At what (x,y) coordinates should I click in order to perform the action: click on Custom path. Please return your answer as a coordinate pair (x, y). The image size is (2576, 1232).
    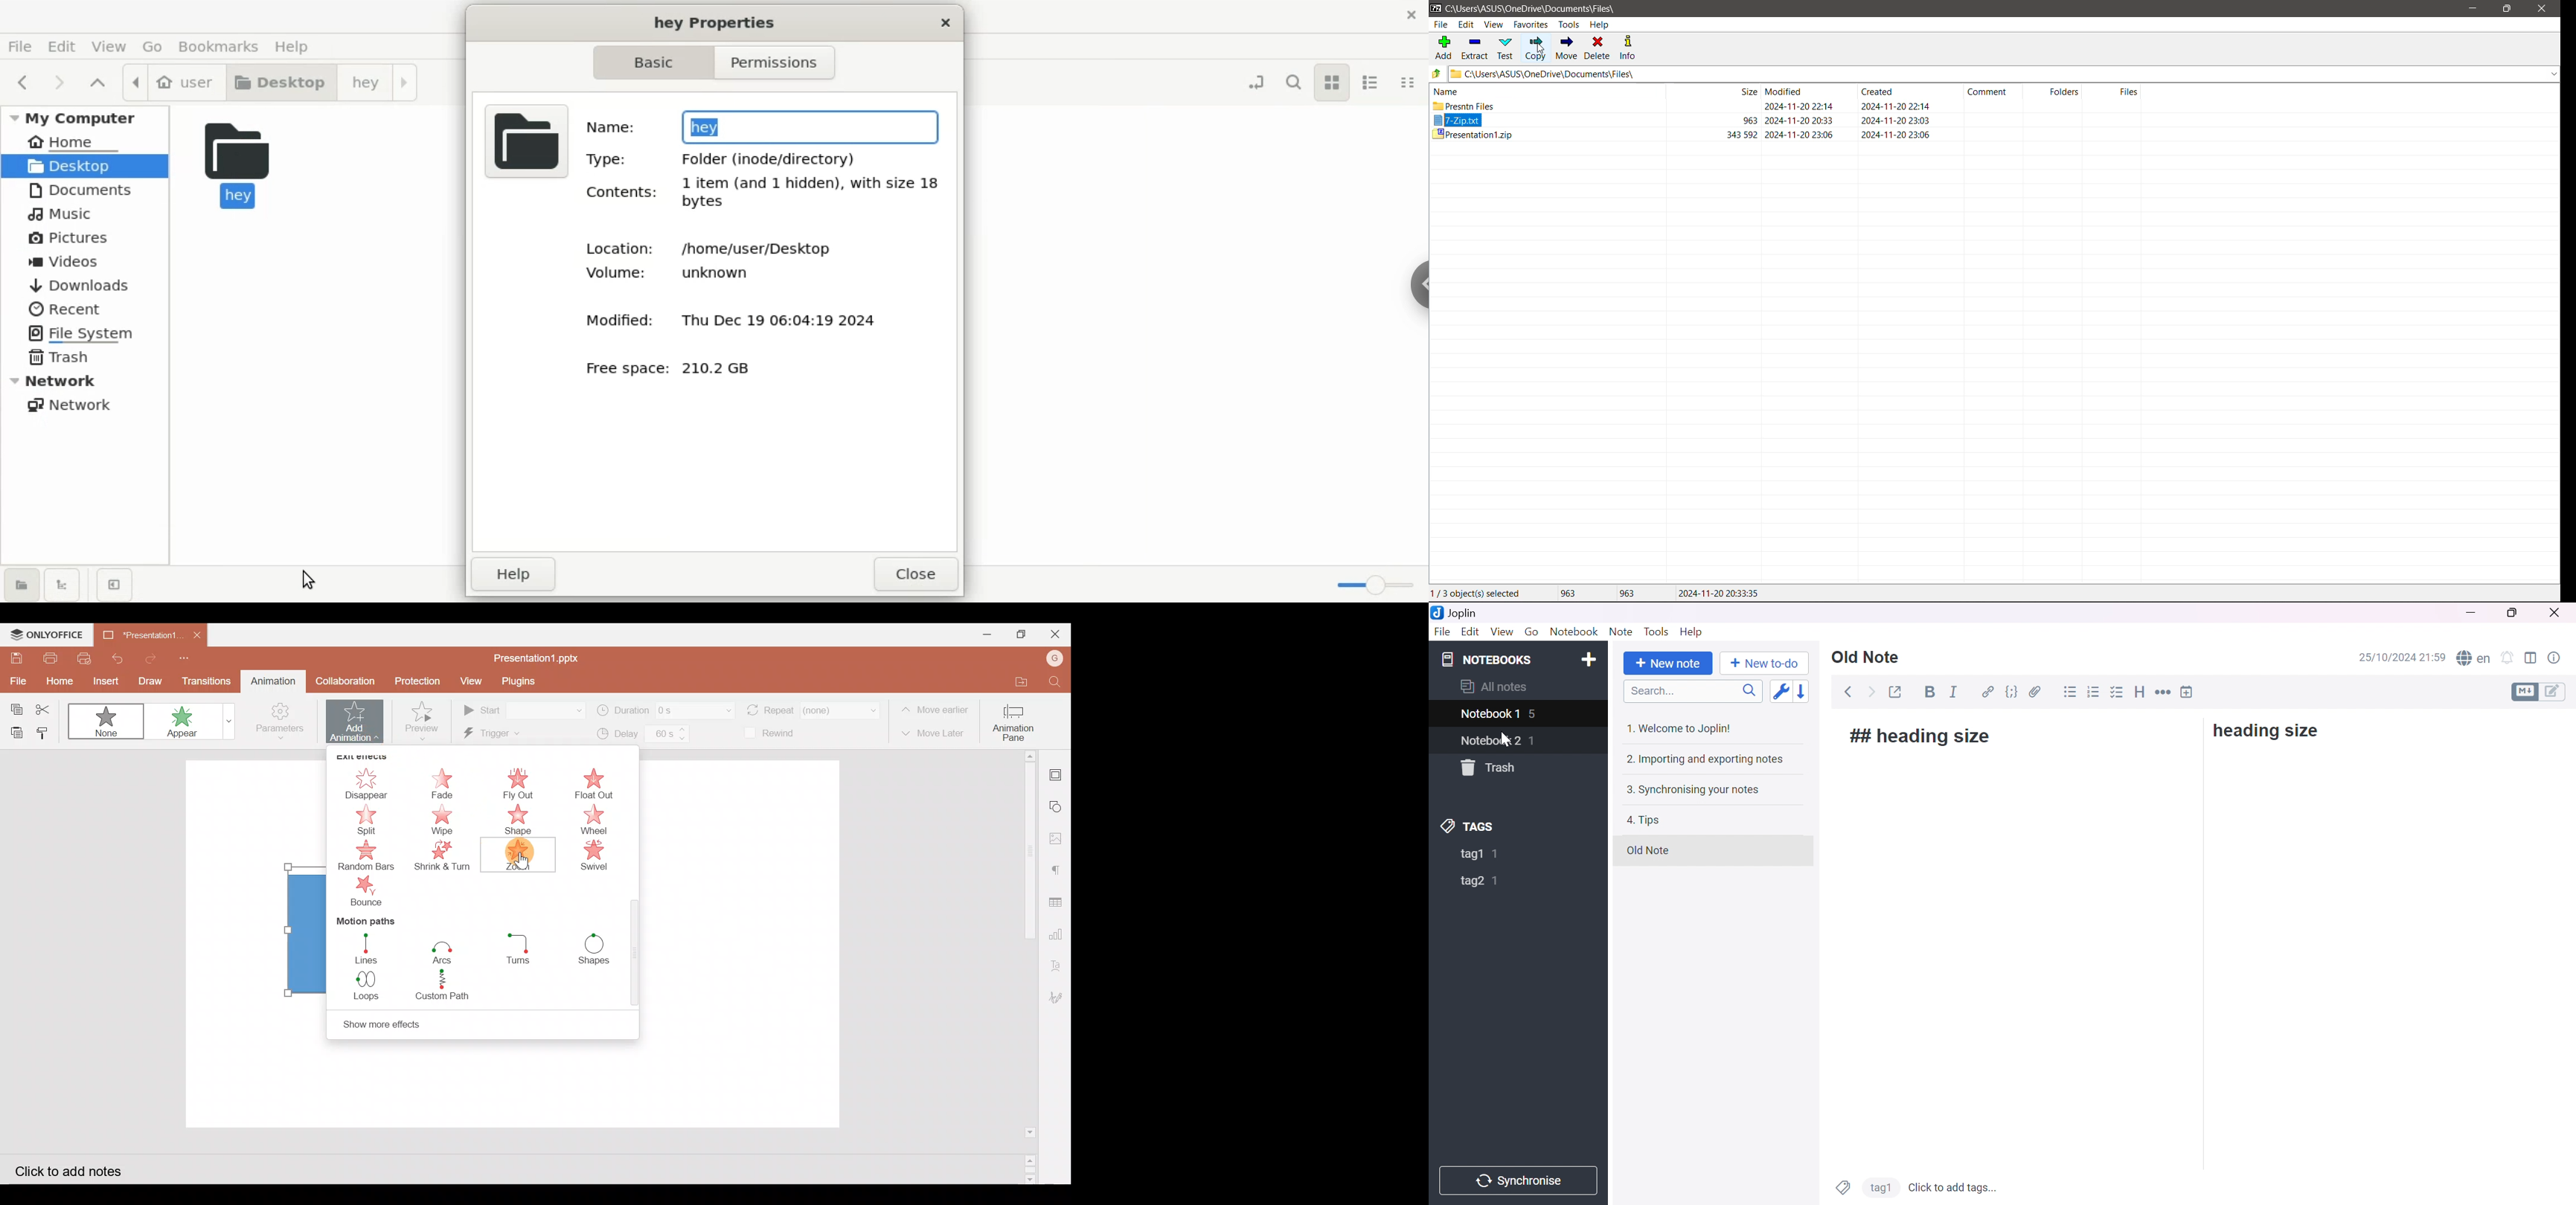
    Looking at the image, I should click on (449, 986).